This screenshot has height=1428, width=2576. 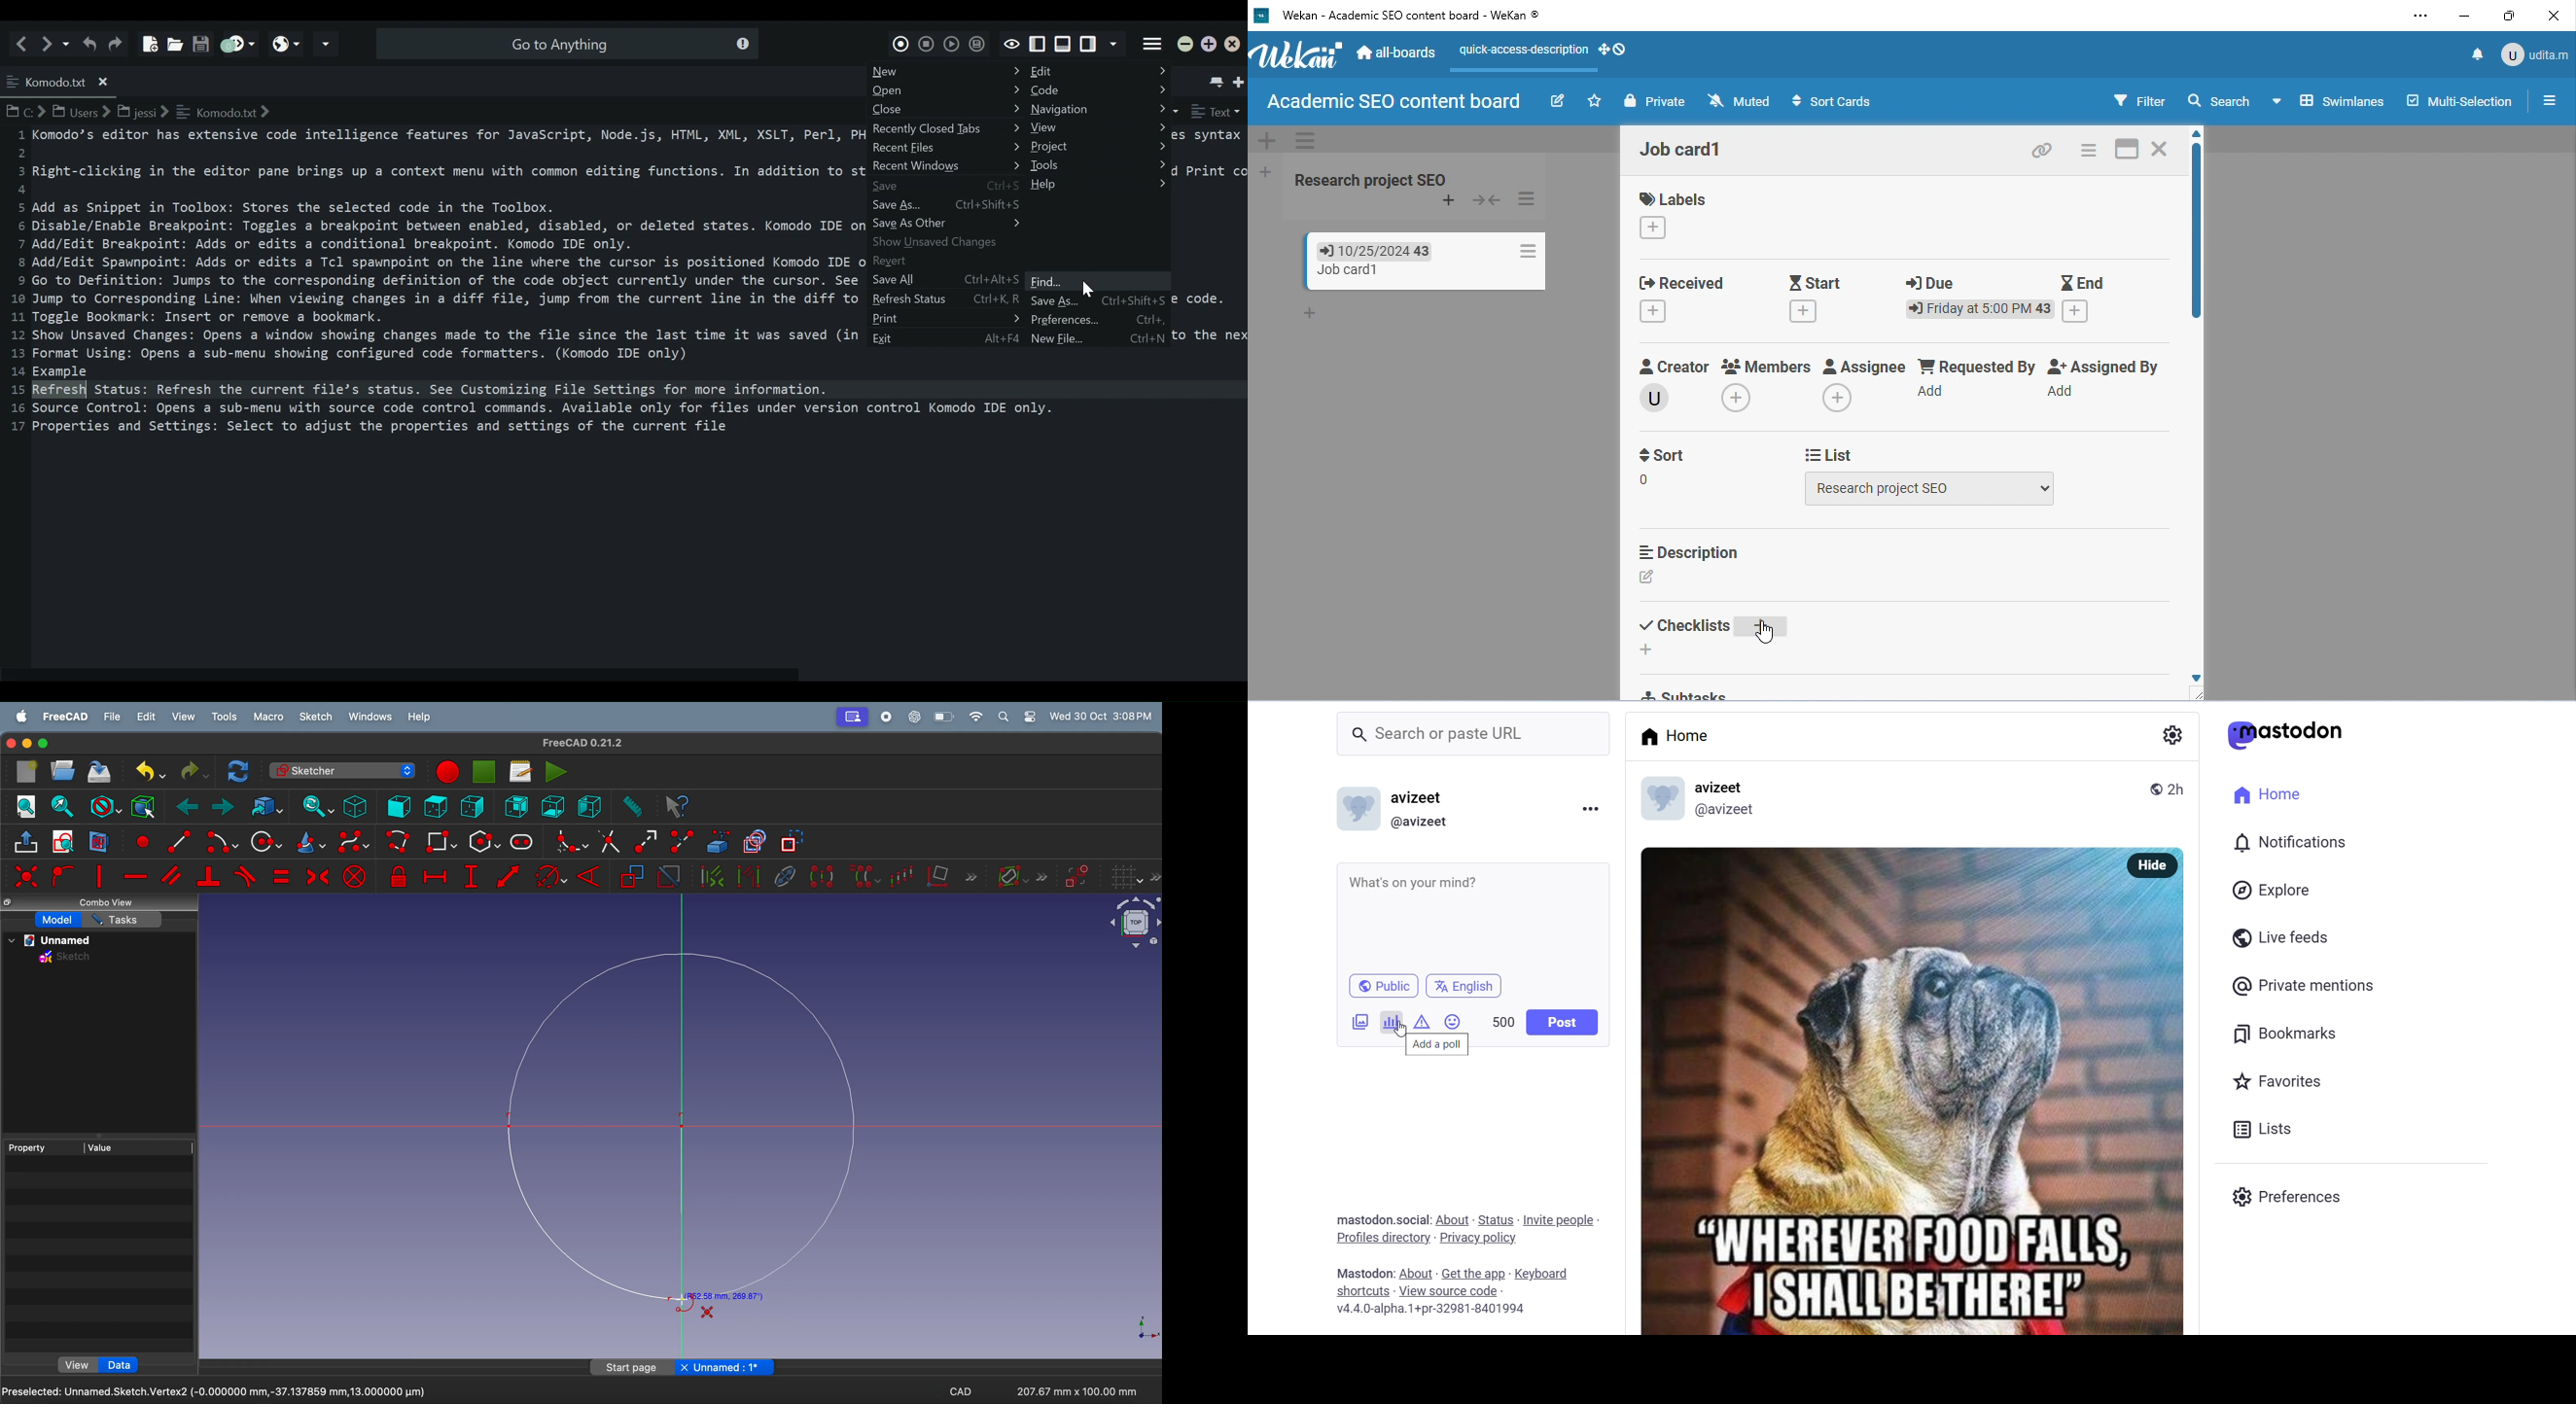 What do you see at coordinates (945, 717) in the screenshot?
I see `battery` at bounding box center [945, 717].